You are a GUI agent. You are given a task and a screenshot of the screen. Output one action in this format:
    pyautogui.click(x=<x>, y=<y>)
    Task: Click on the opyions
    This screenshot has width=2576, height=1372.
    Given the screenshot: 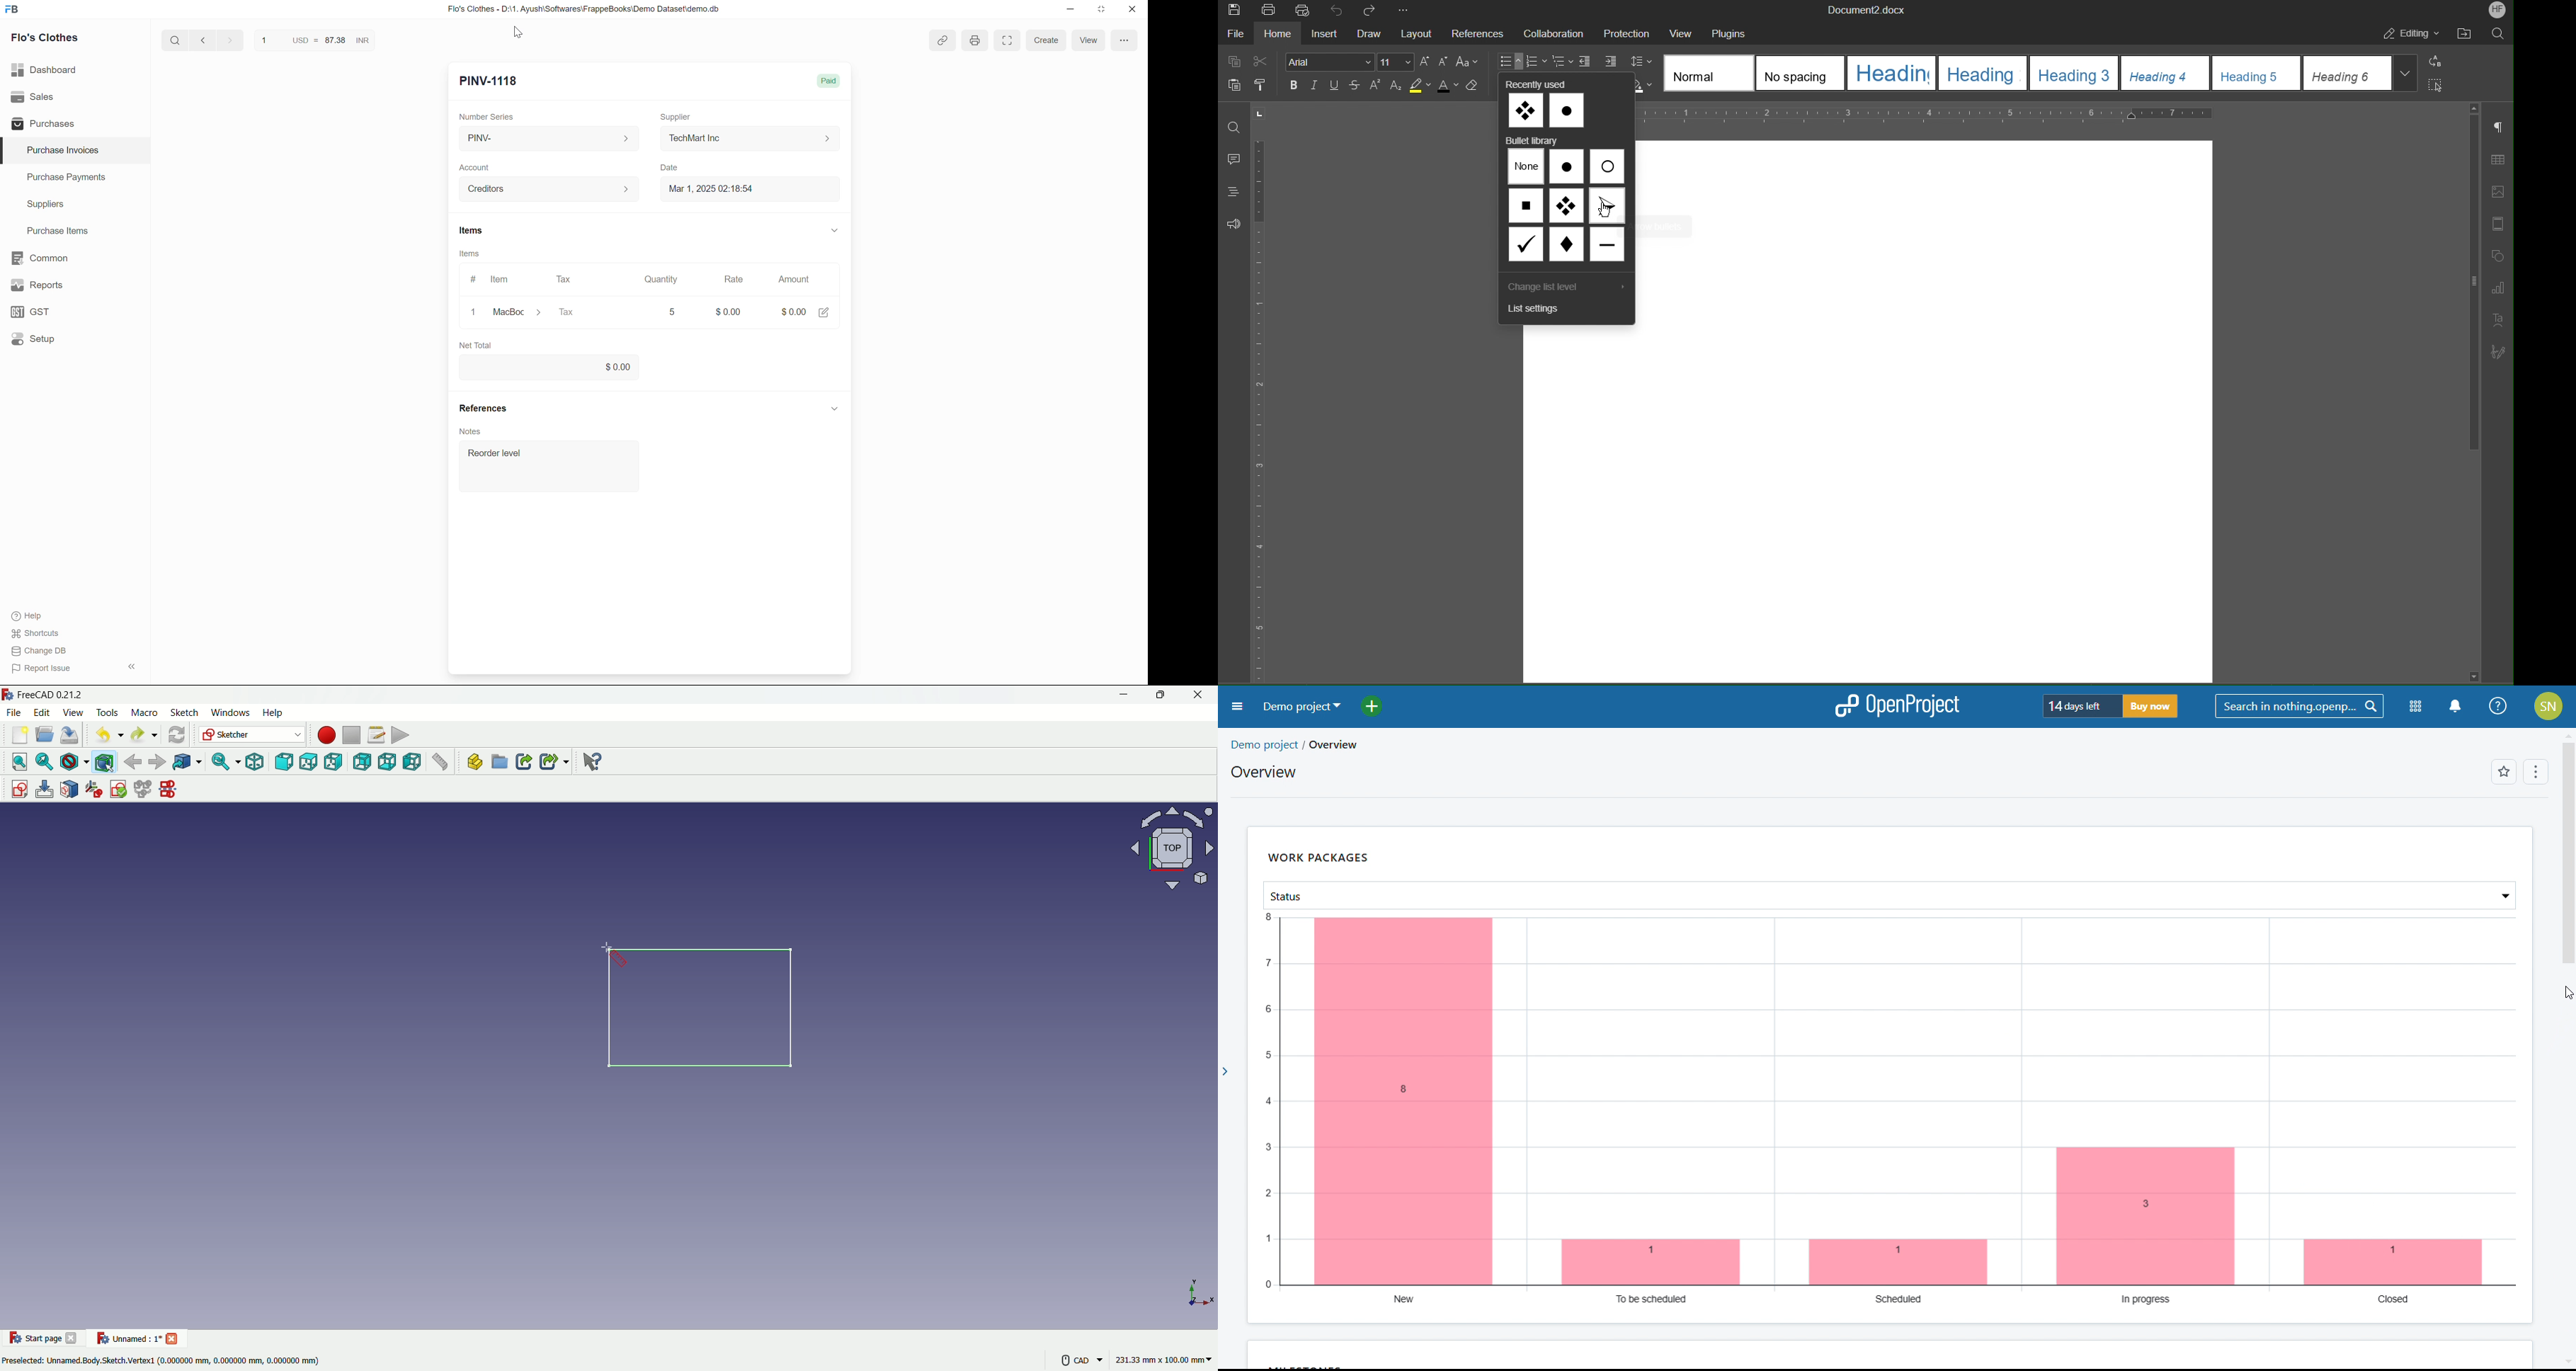 What is the action you would take?
    pyautogui.click(x=2536, y=771)
    